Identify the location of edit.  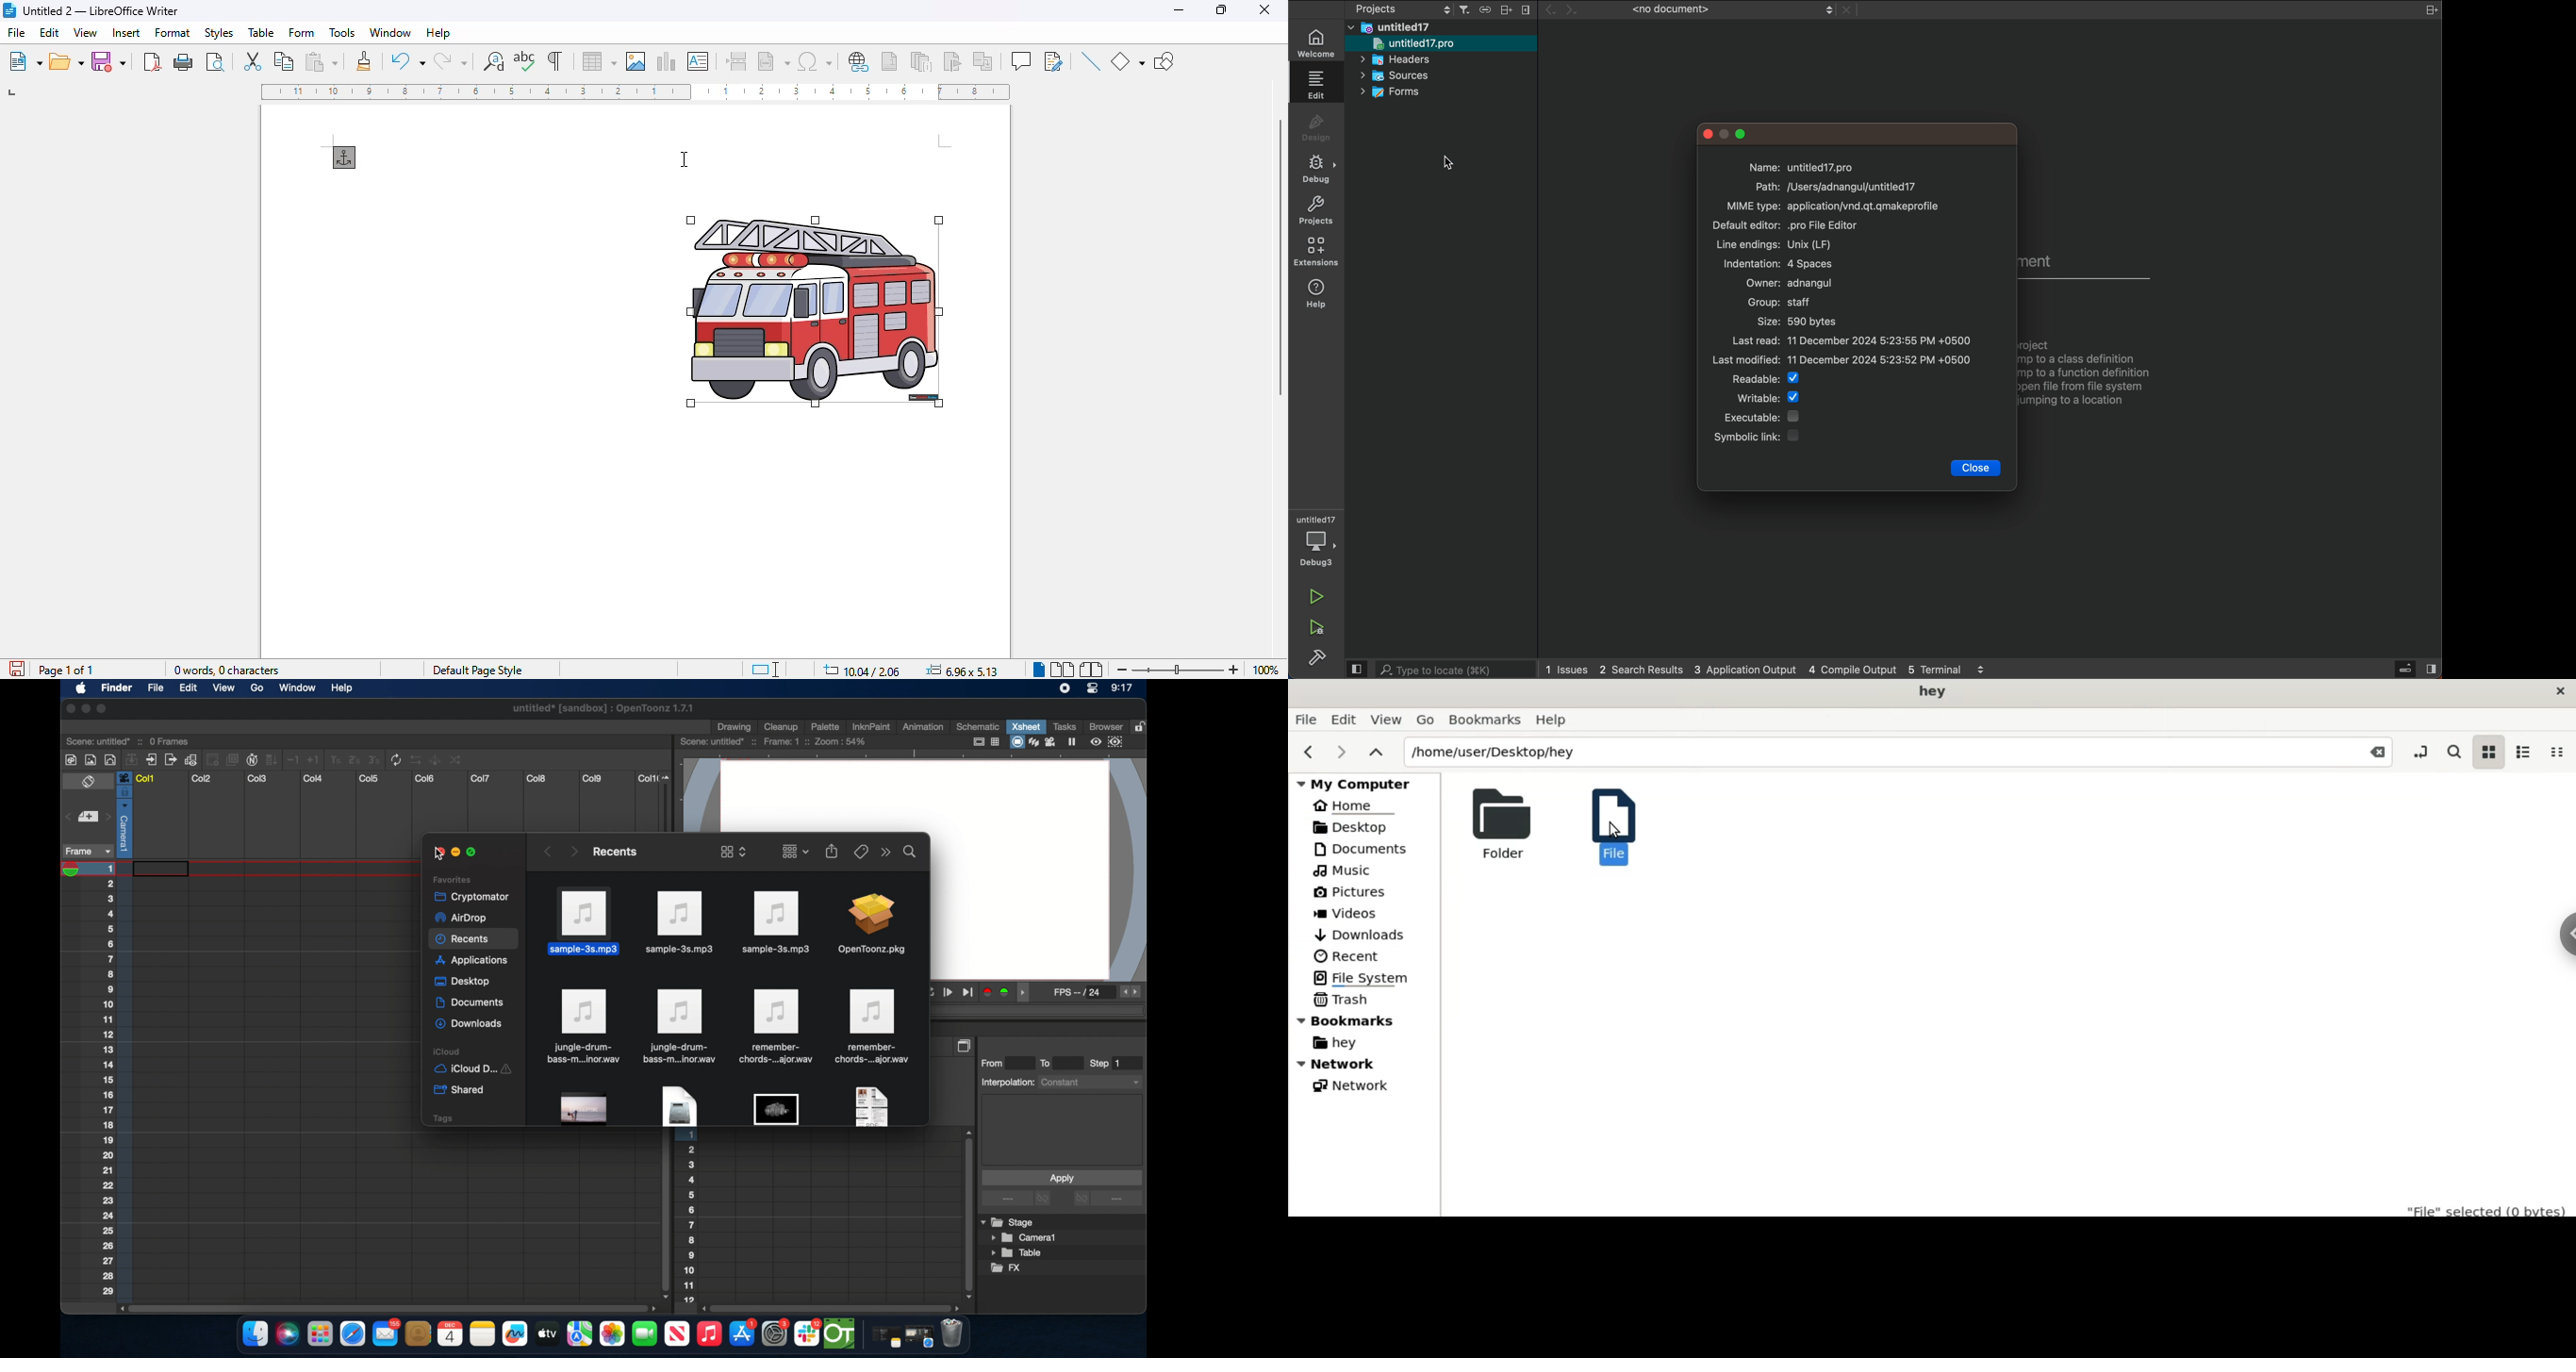
(1319, 88).